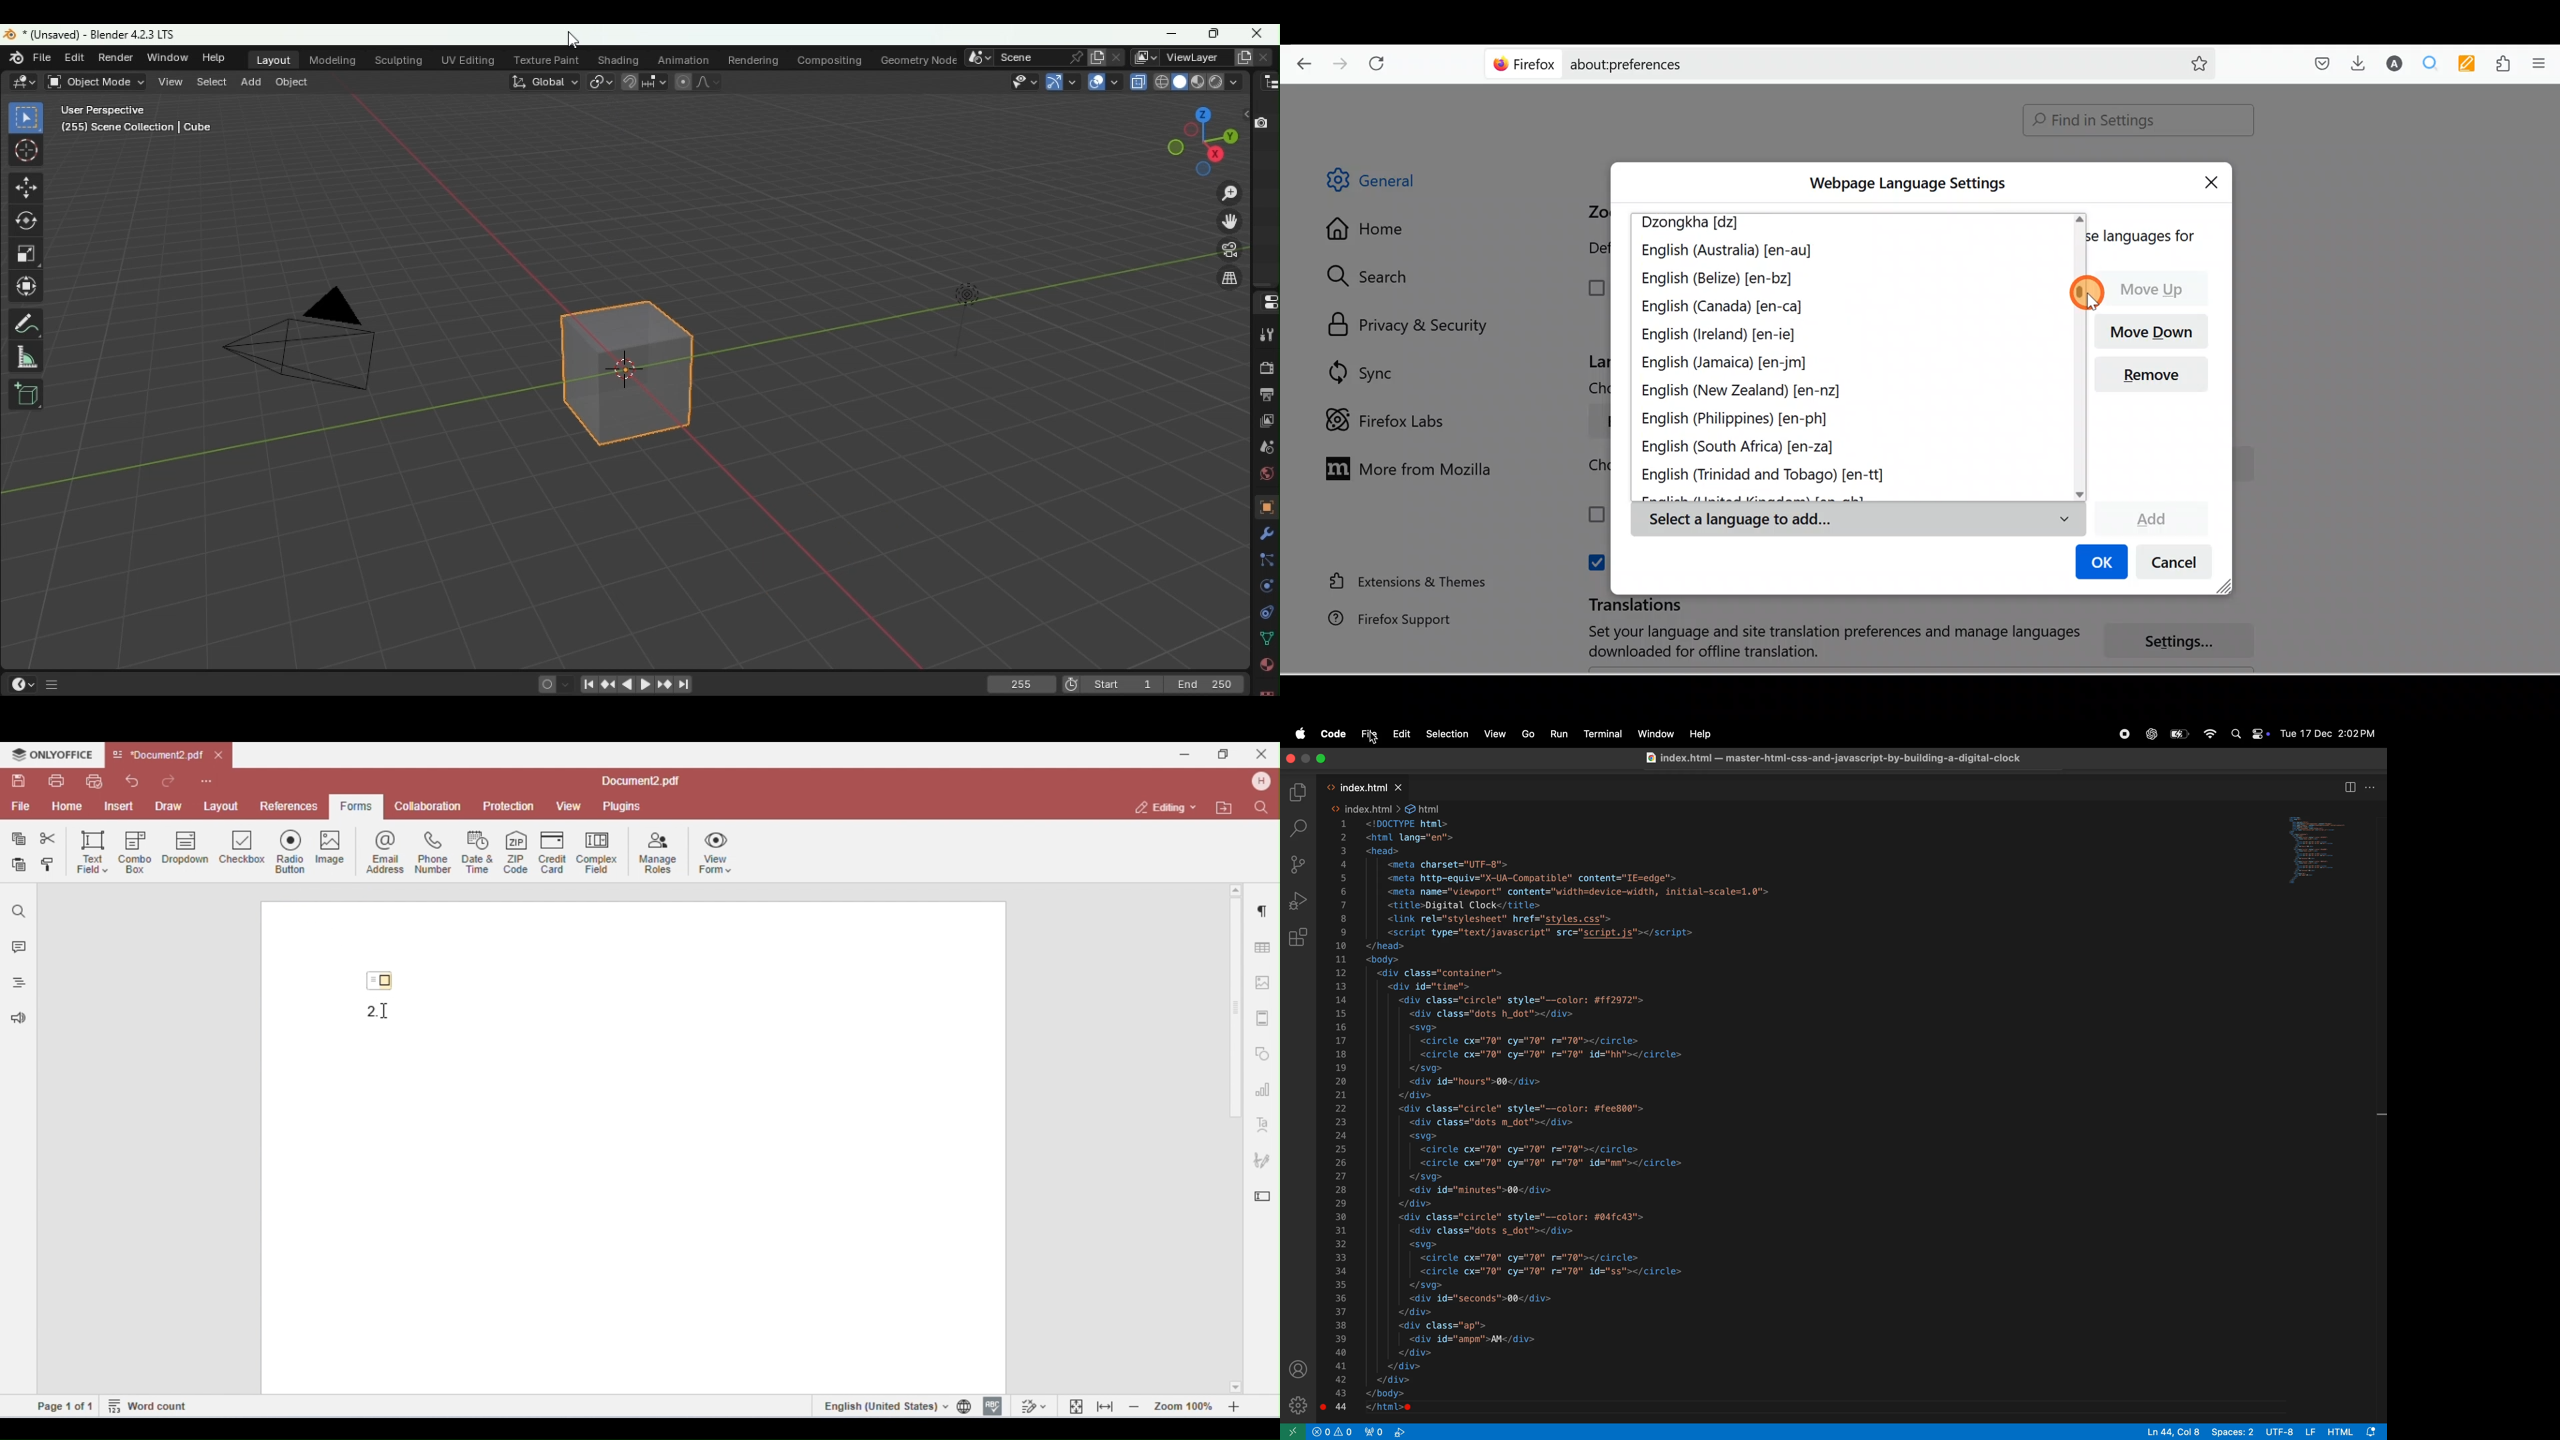 The height and width of the screenshot is (1456, 2576). What do you see at coordinates (164, 57) in the screenshot?
I see `Window` at bounding box center [164, 57].